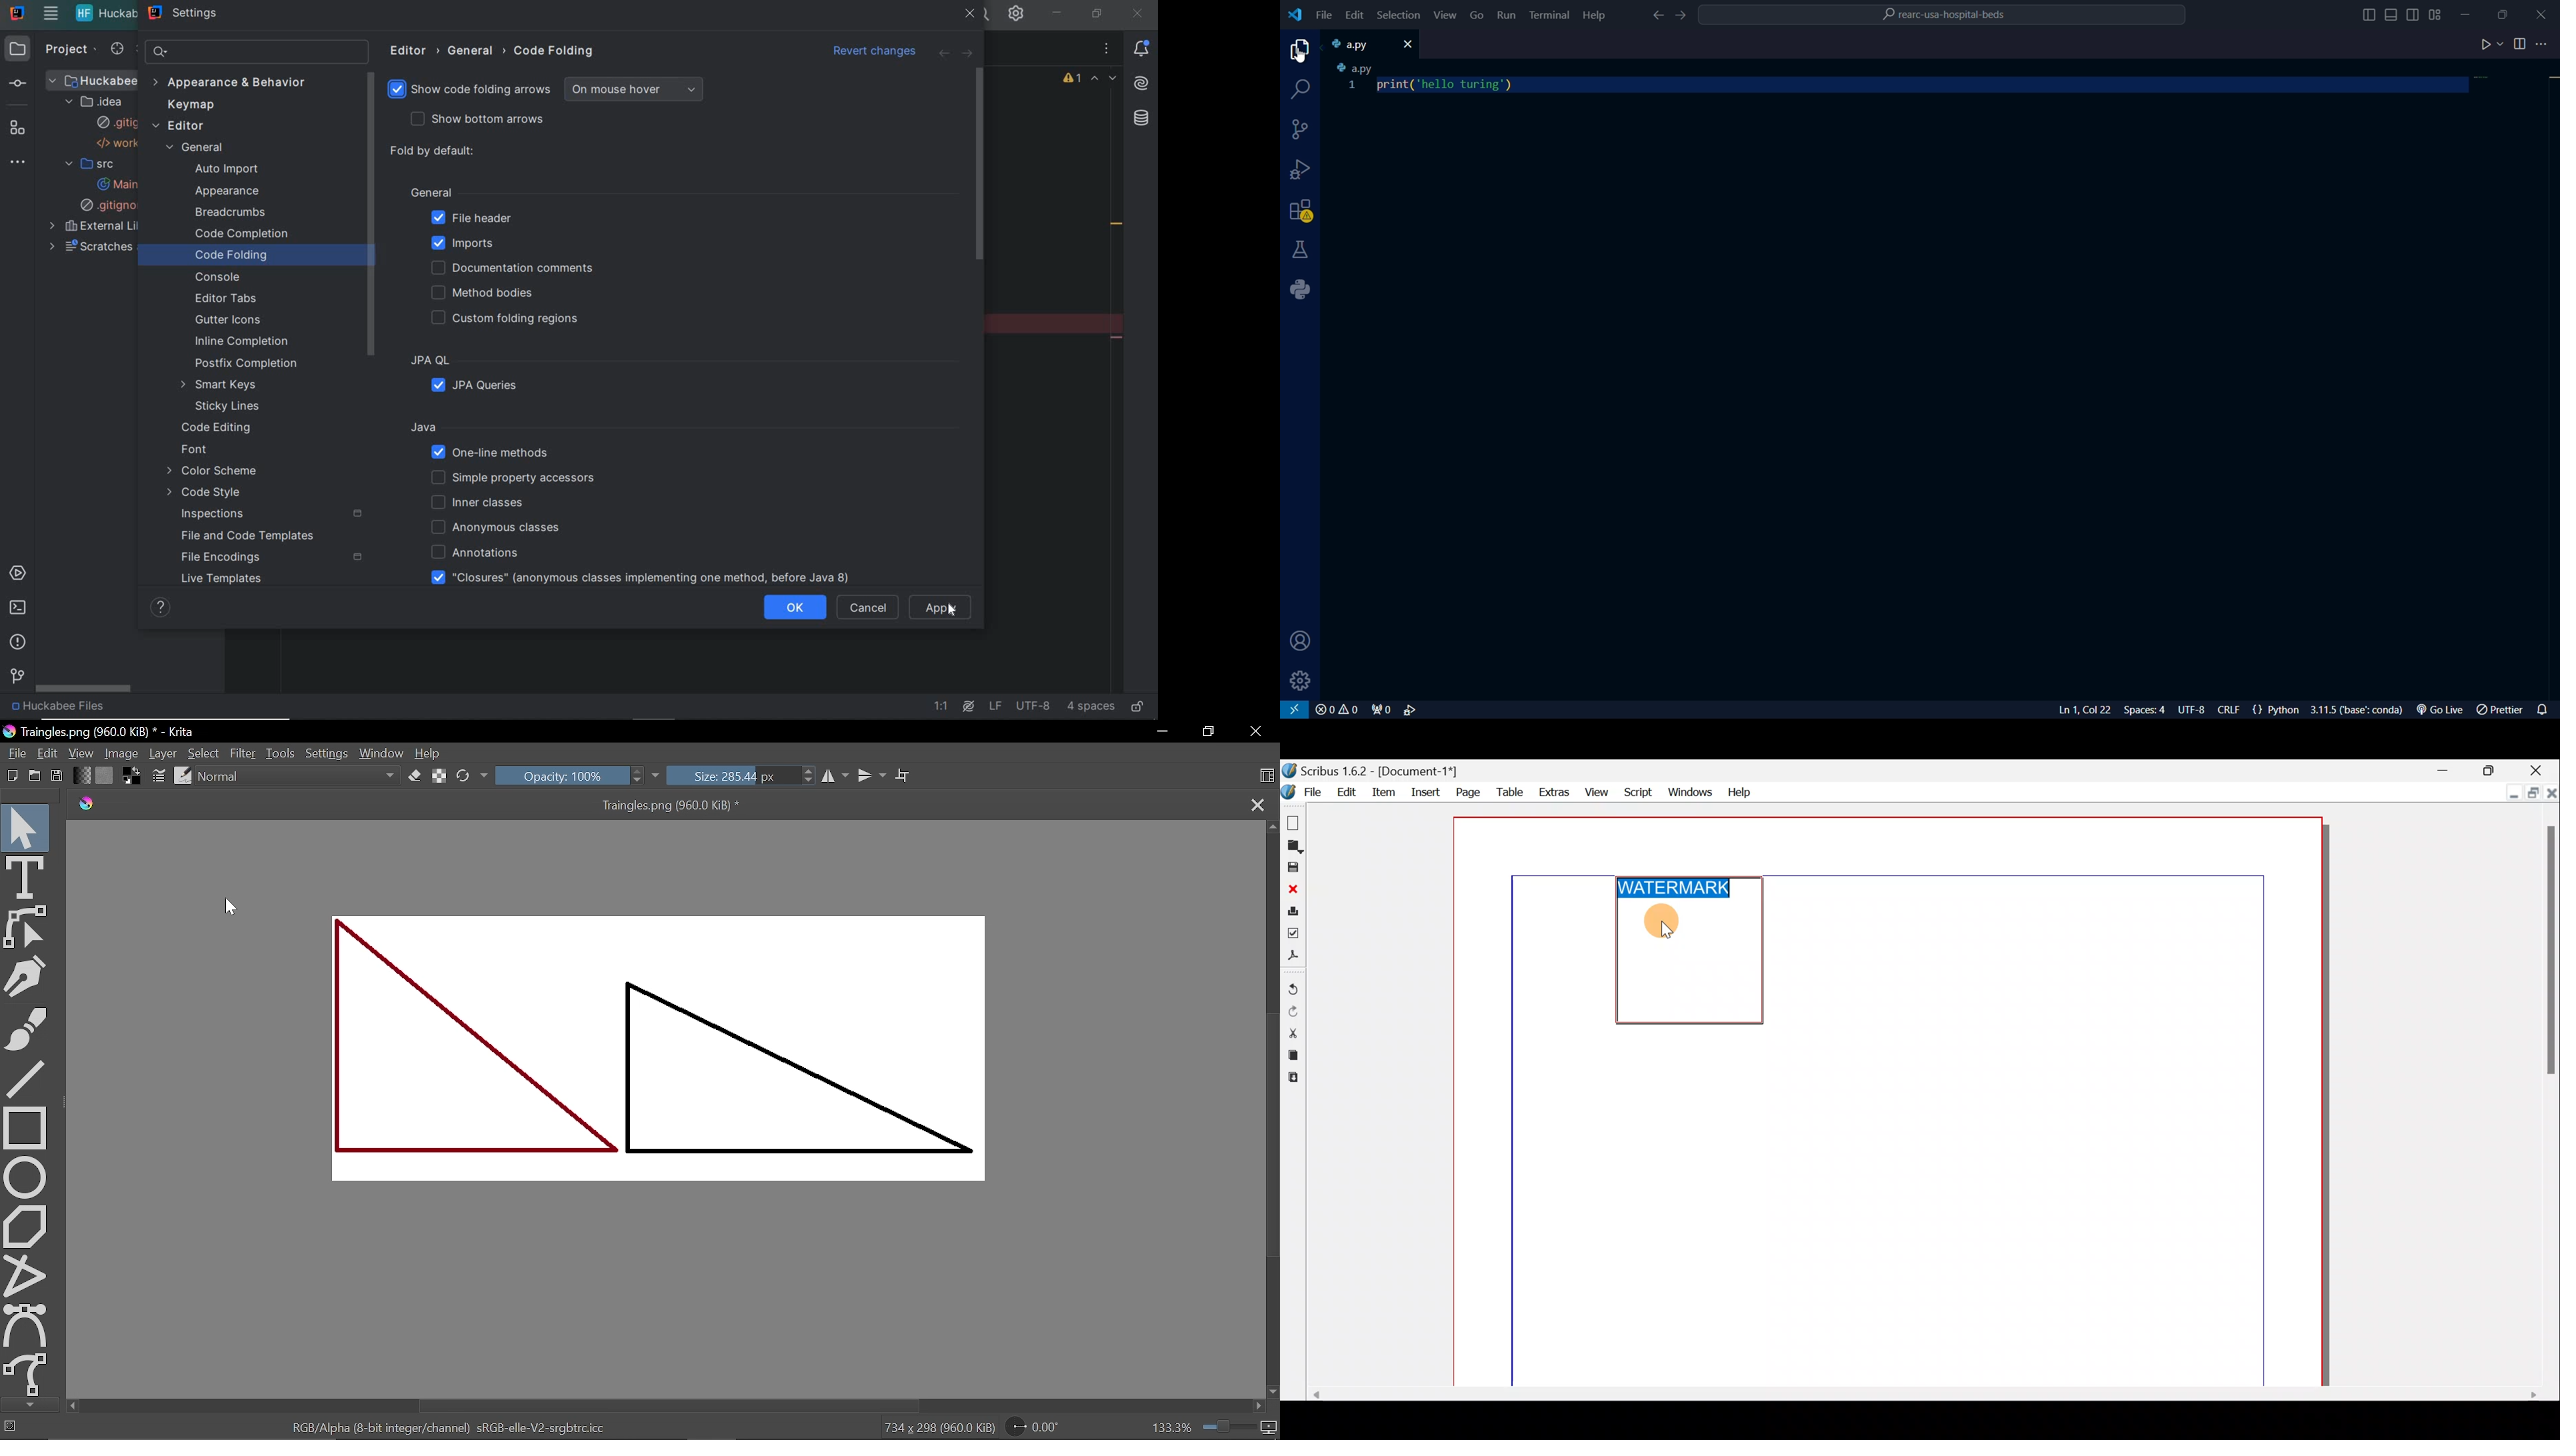  What do you see at coordinates (1291, 1057) in the screenshot?
I see `Copy` at bounding box center [1291, 1057].